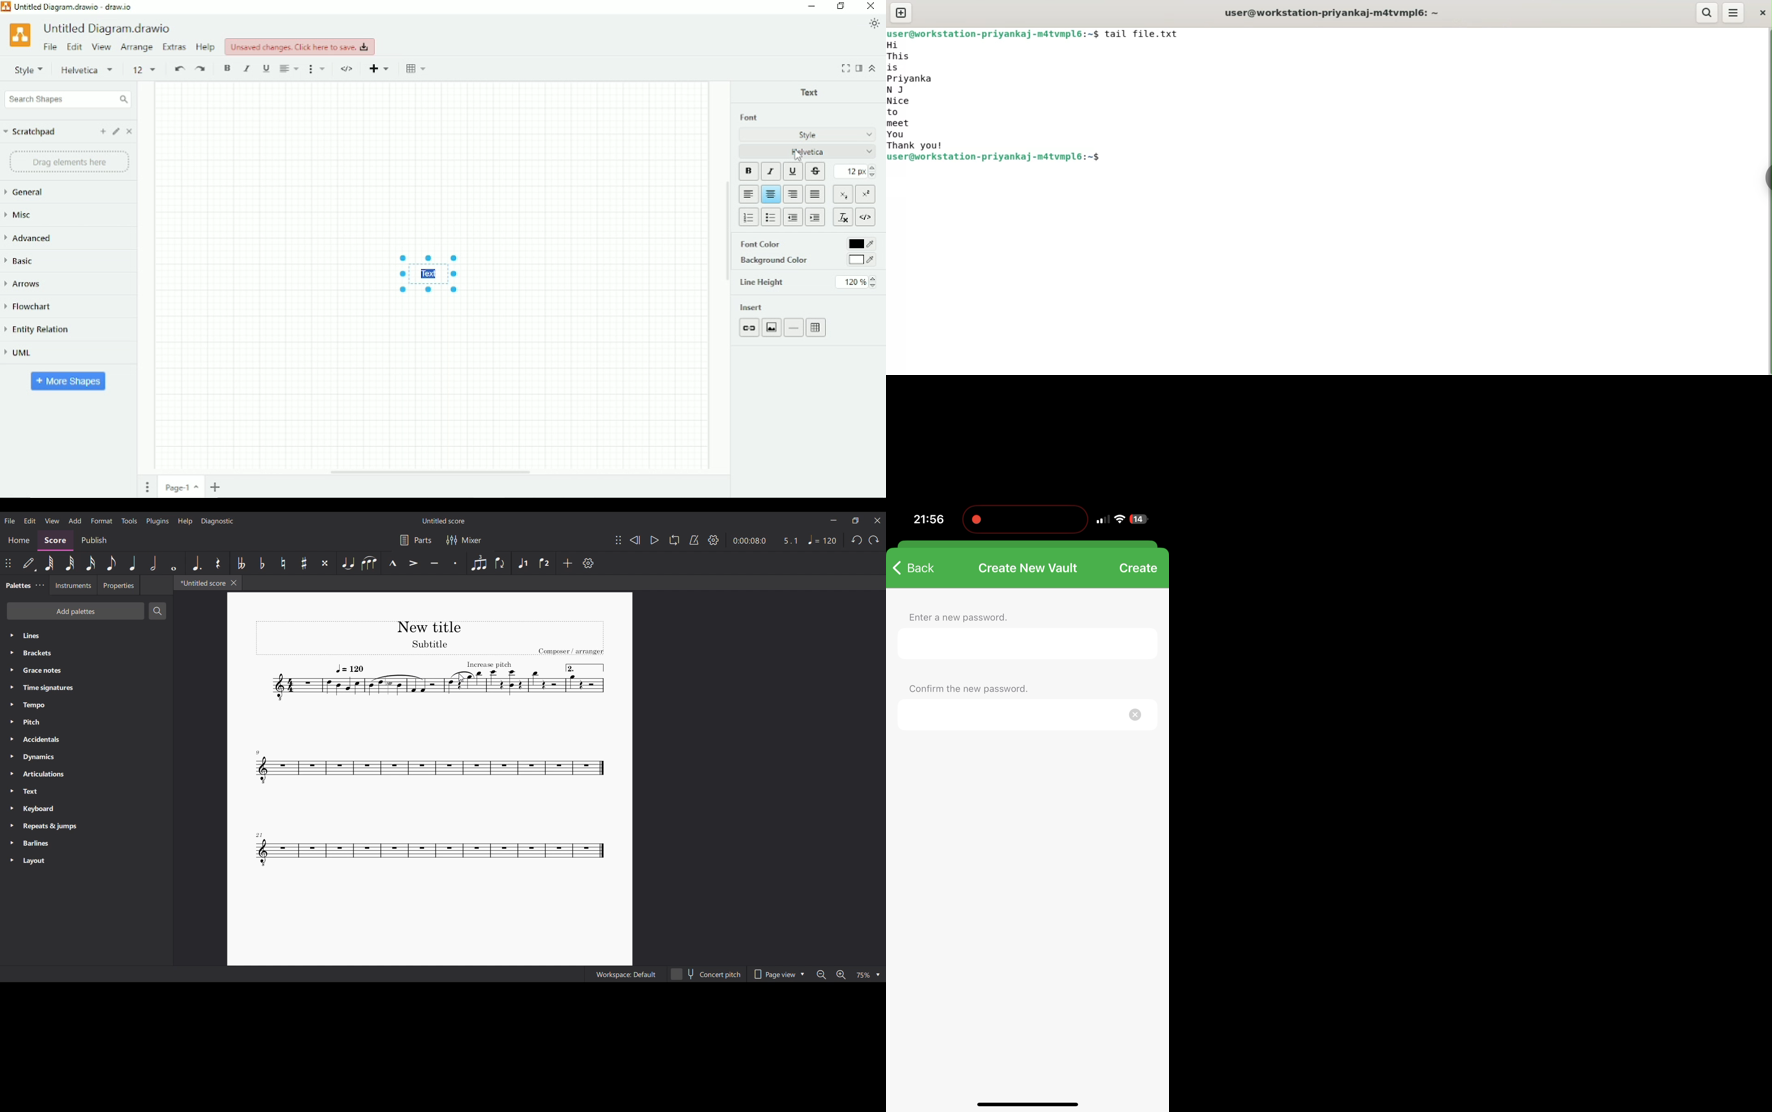 The width and height of the screenshot is (1792, 1120). What do you see at coordinates (87, 774) in the screenshot?
I see `Articulations` at bounding box center [87, 774].